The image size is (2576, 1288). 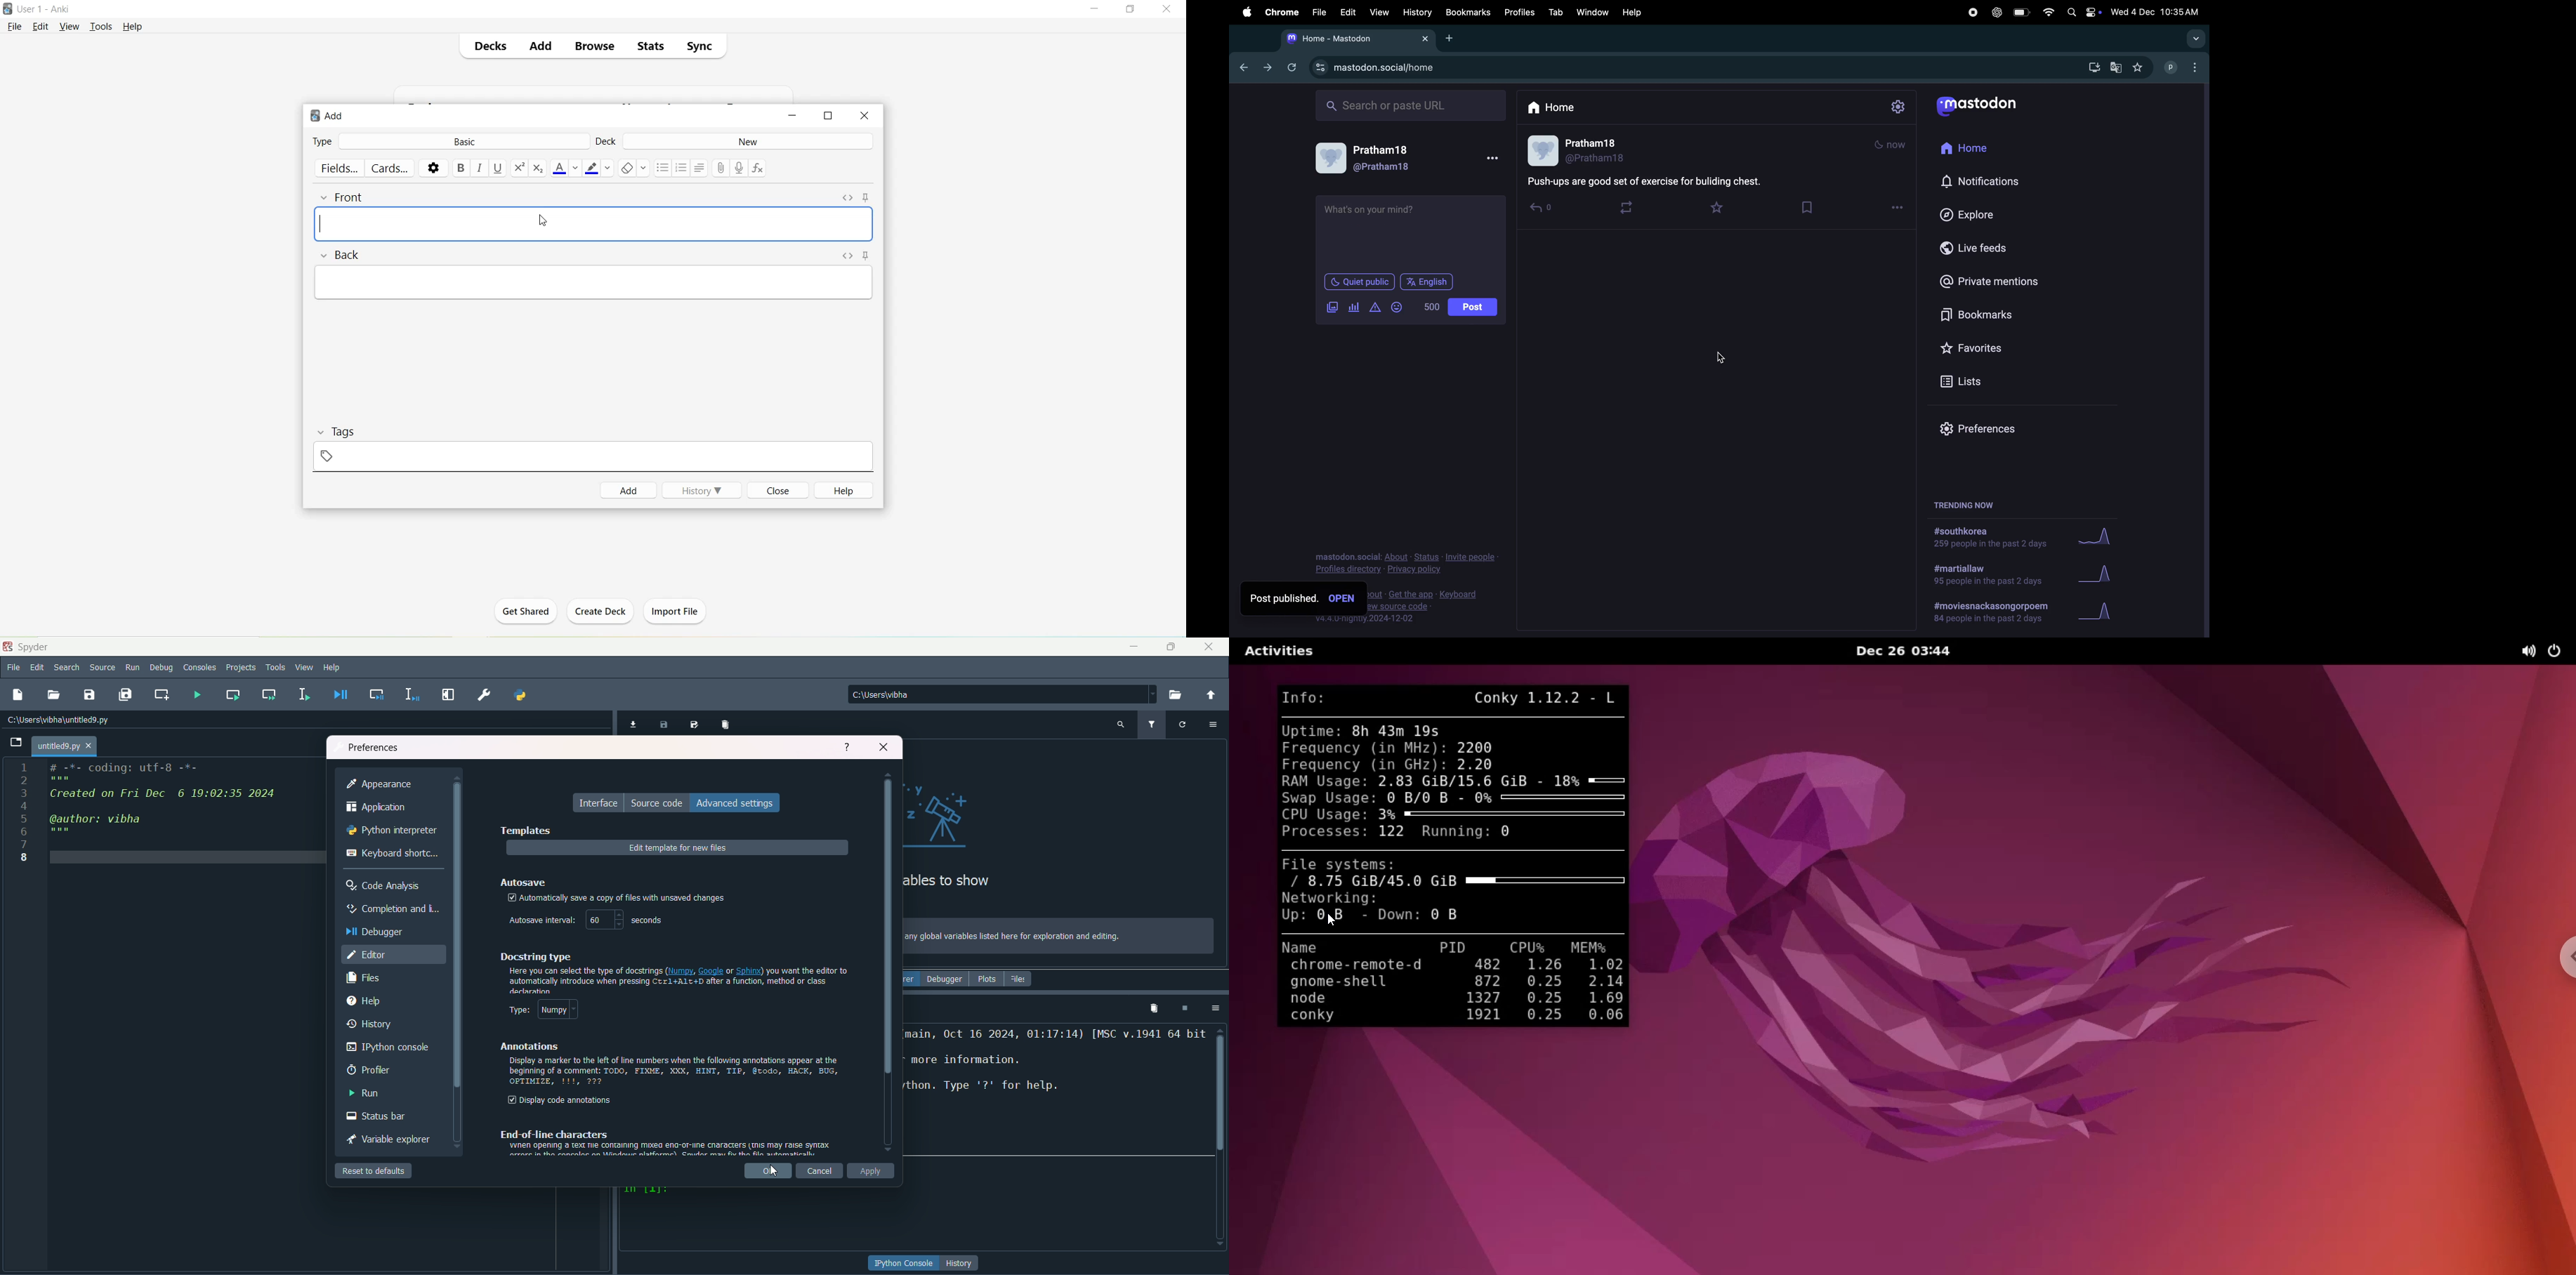 I want to click on Private mentions, so click(x=2001, y=281).